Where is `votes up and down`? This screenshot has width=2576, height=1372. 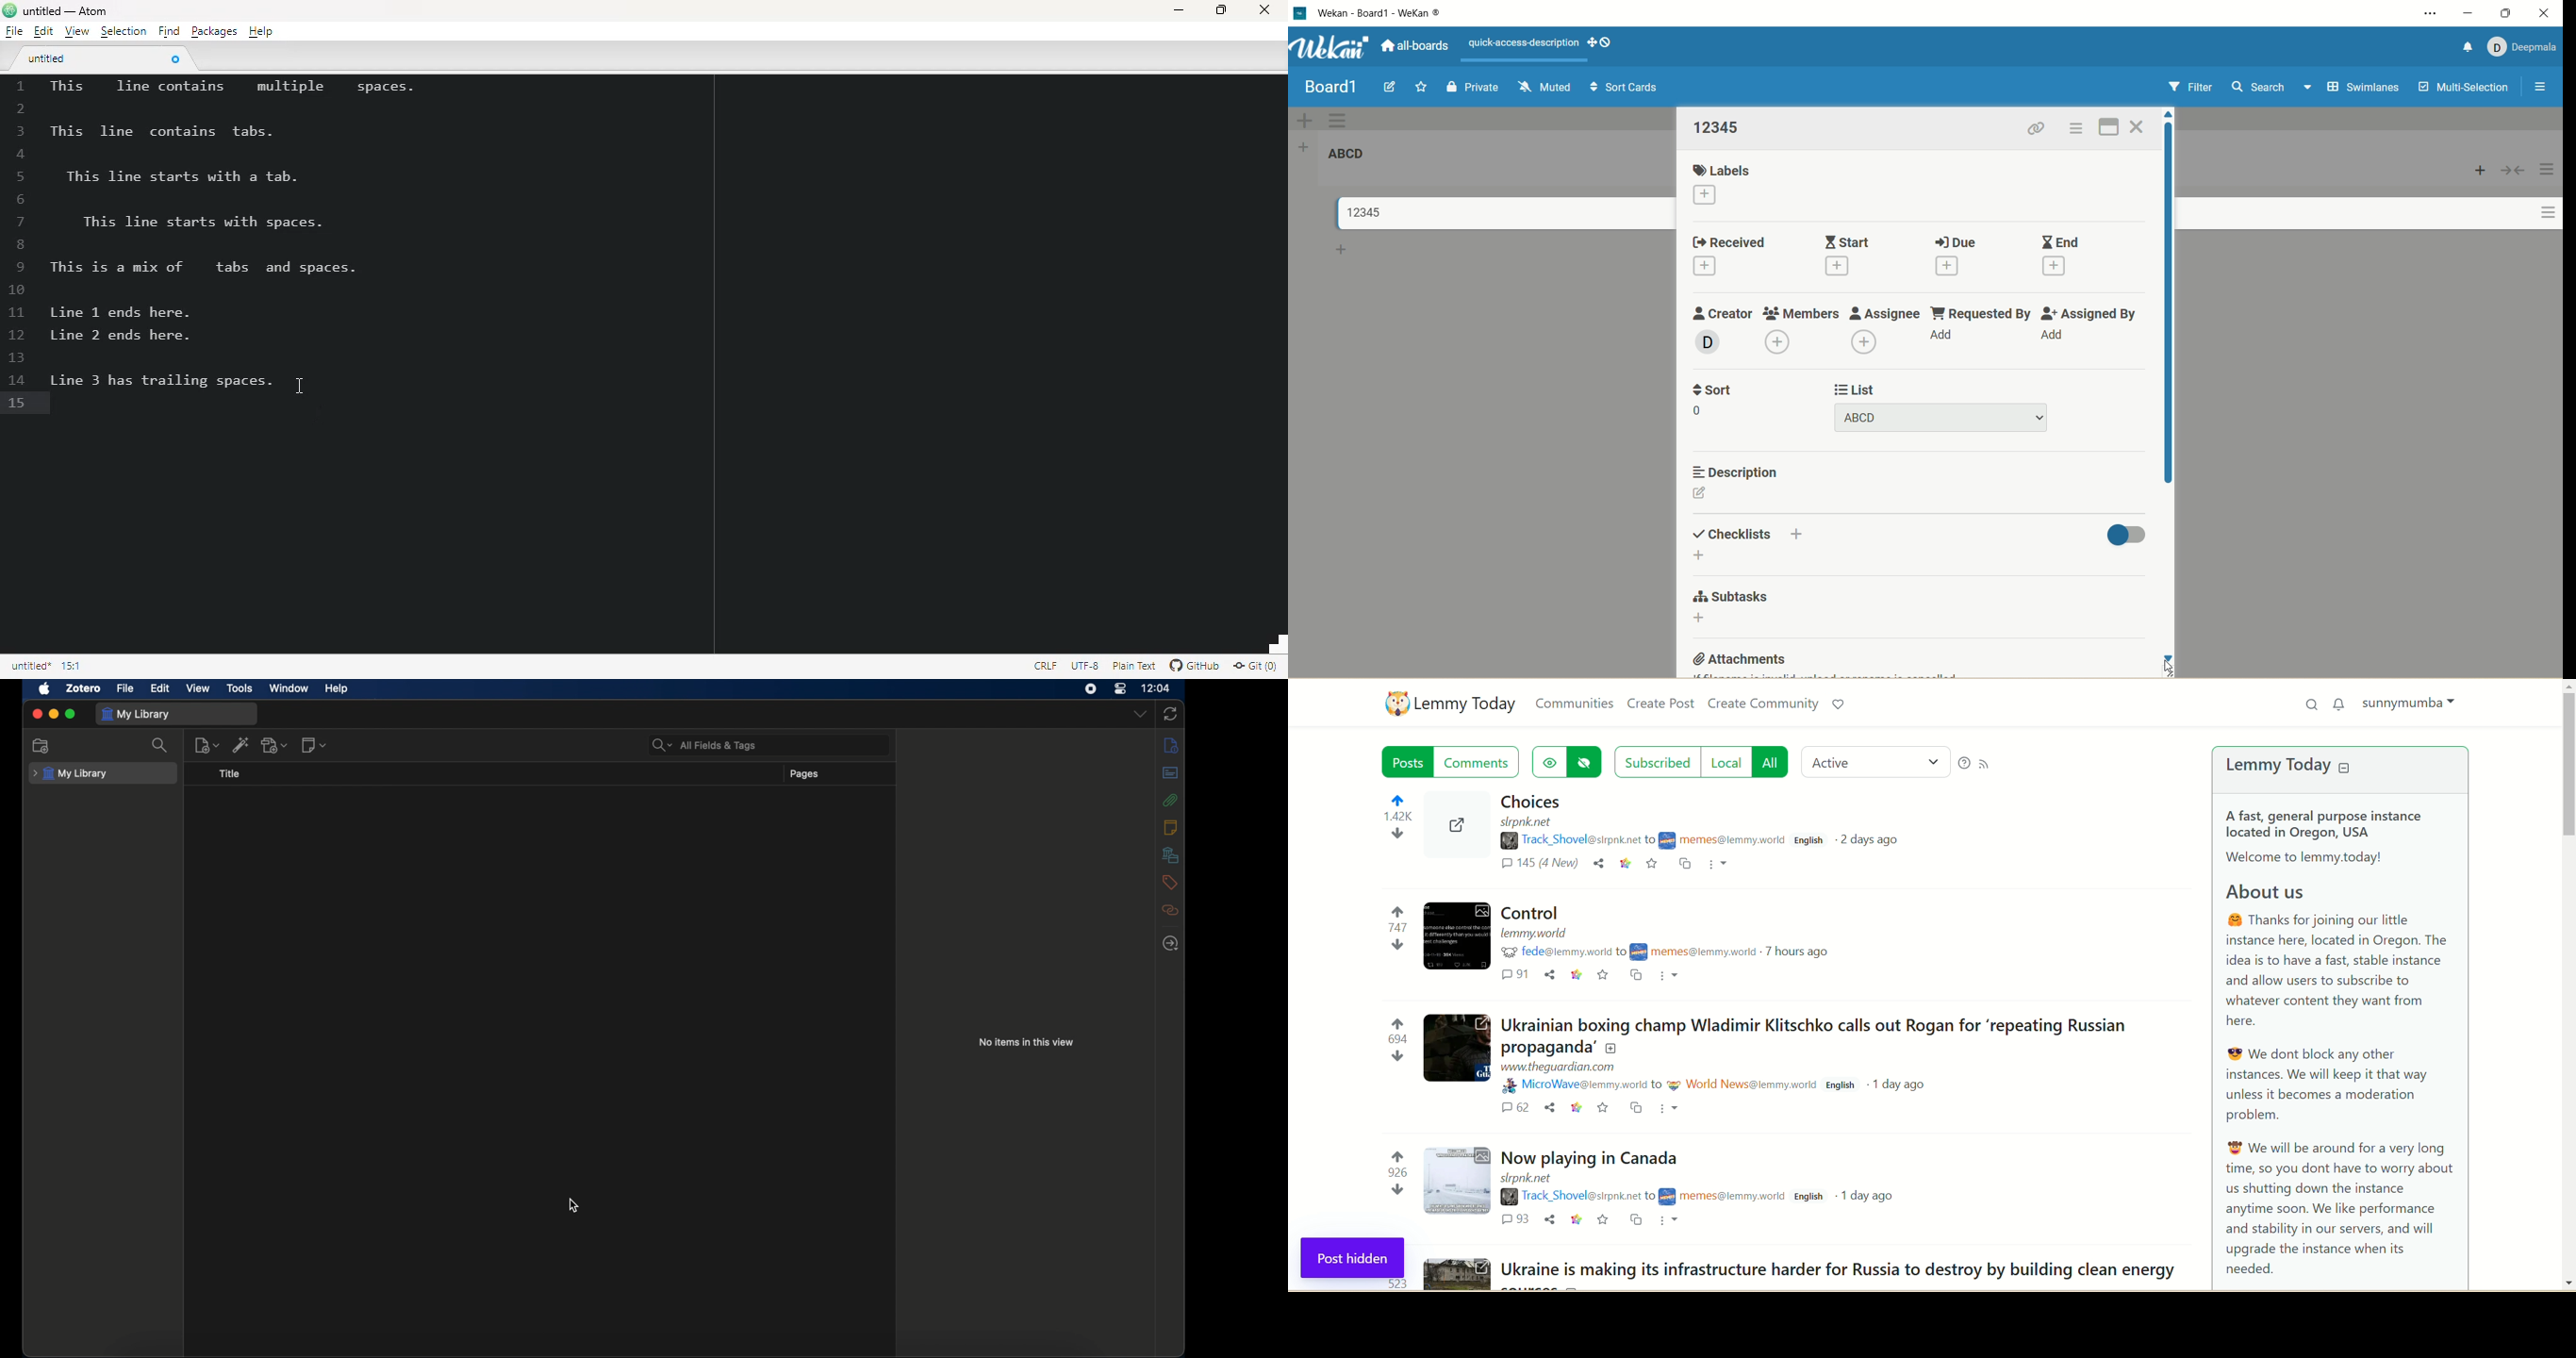
votes up and down is located at coordinates (1383, 931).